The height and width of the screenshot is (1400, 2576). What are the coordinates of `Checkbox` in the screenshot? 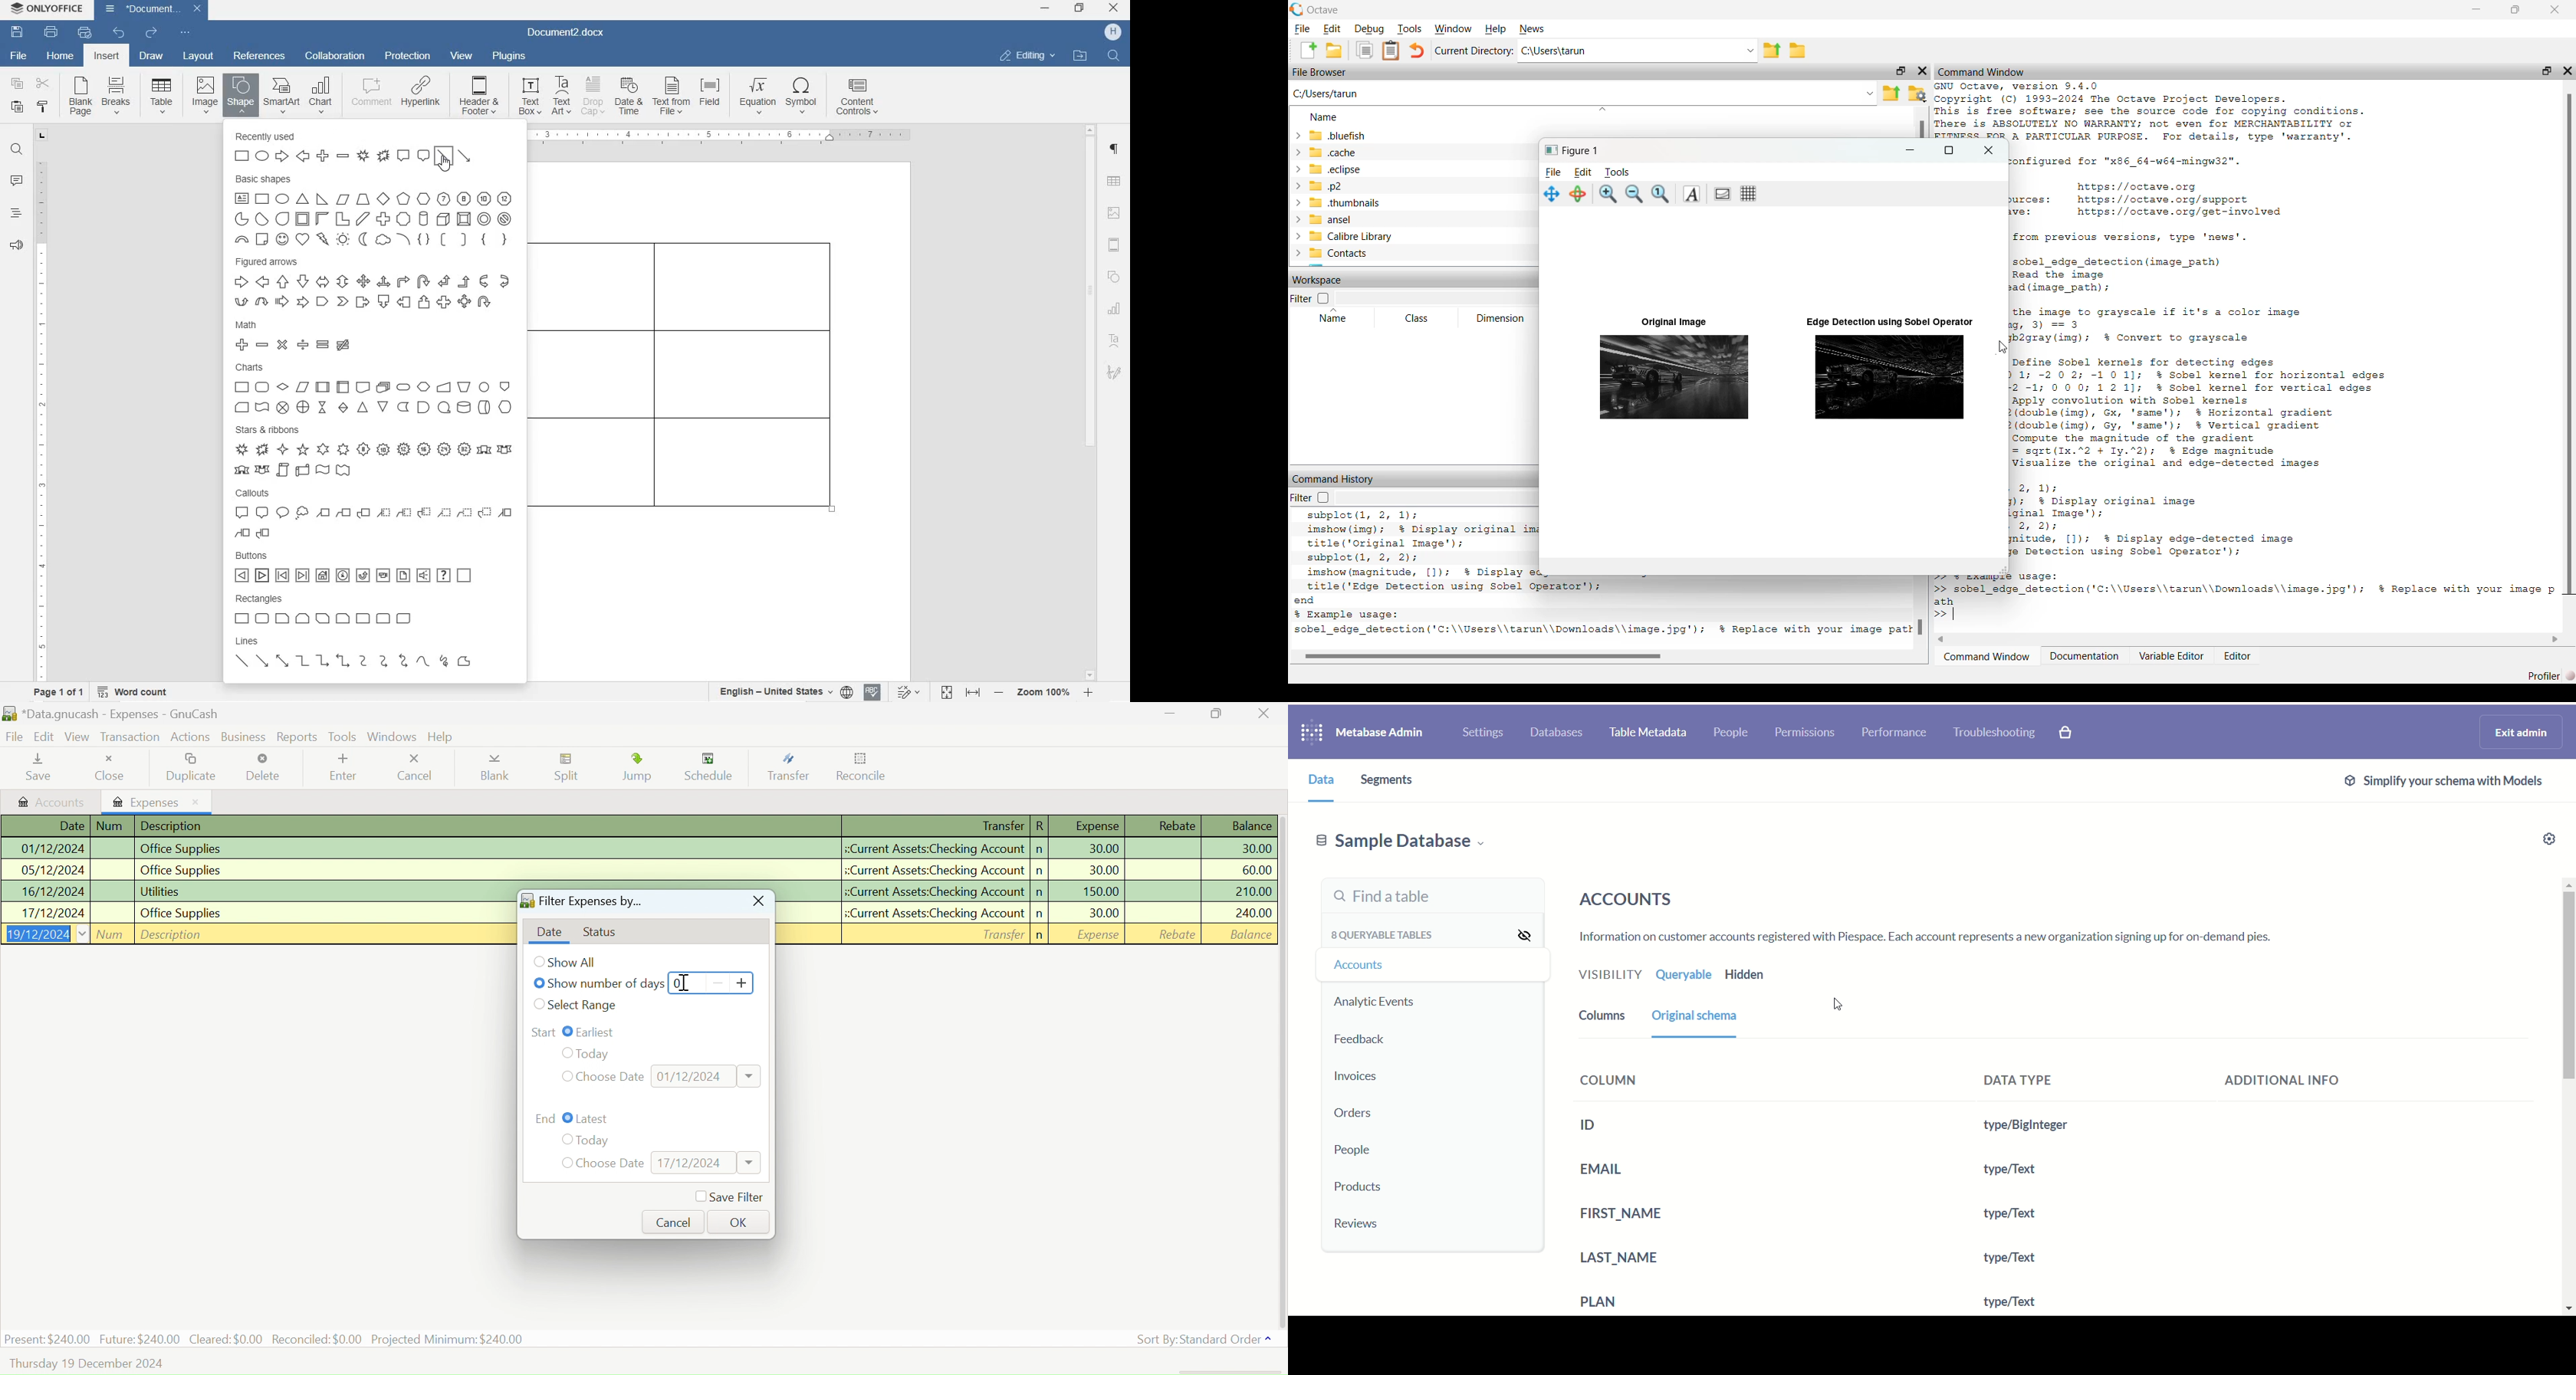 It's located at (565, 1076).